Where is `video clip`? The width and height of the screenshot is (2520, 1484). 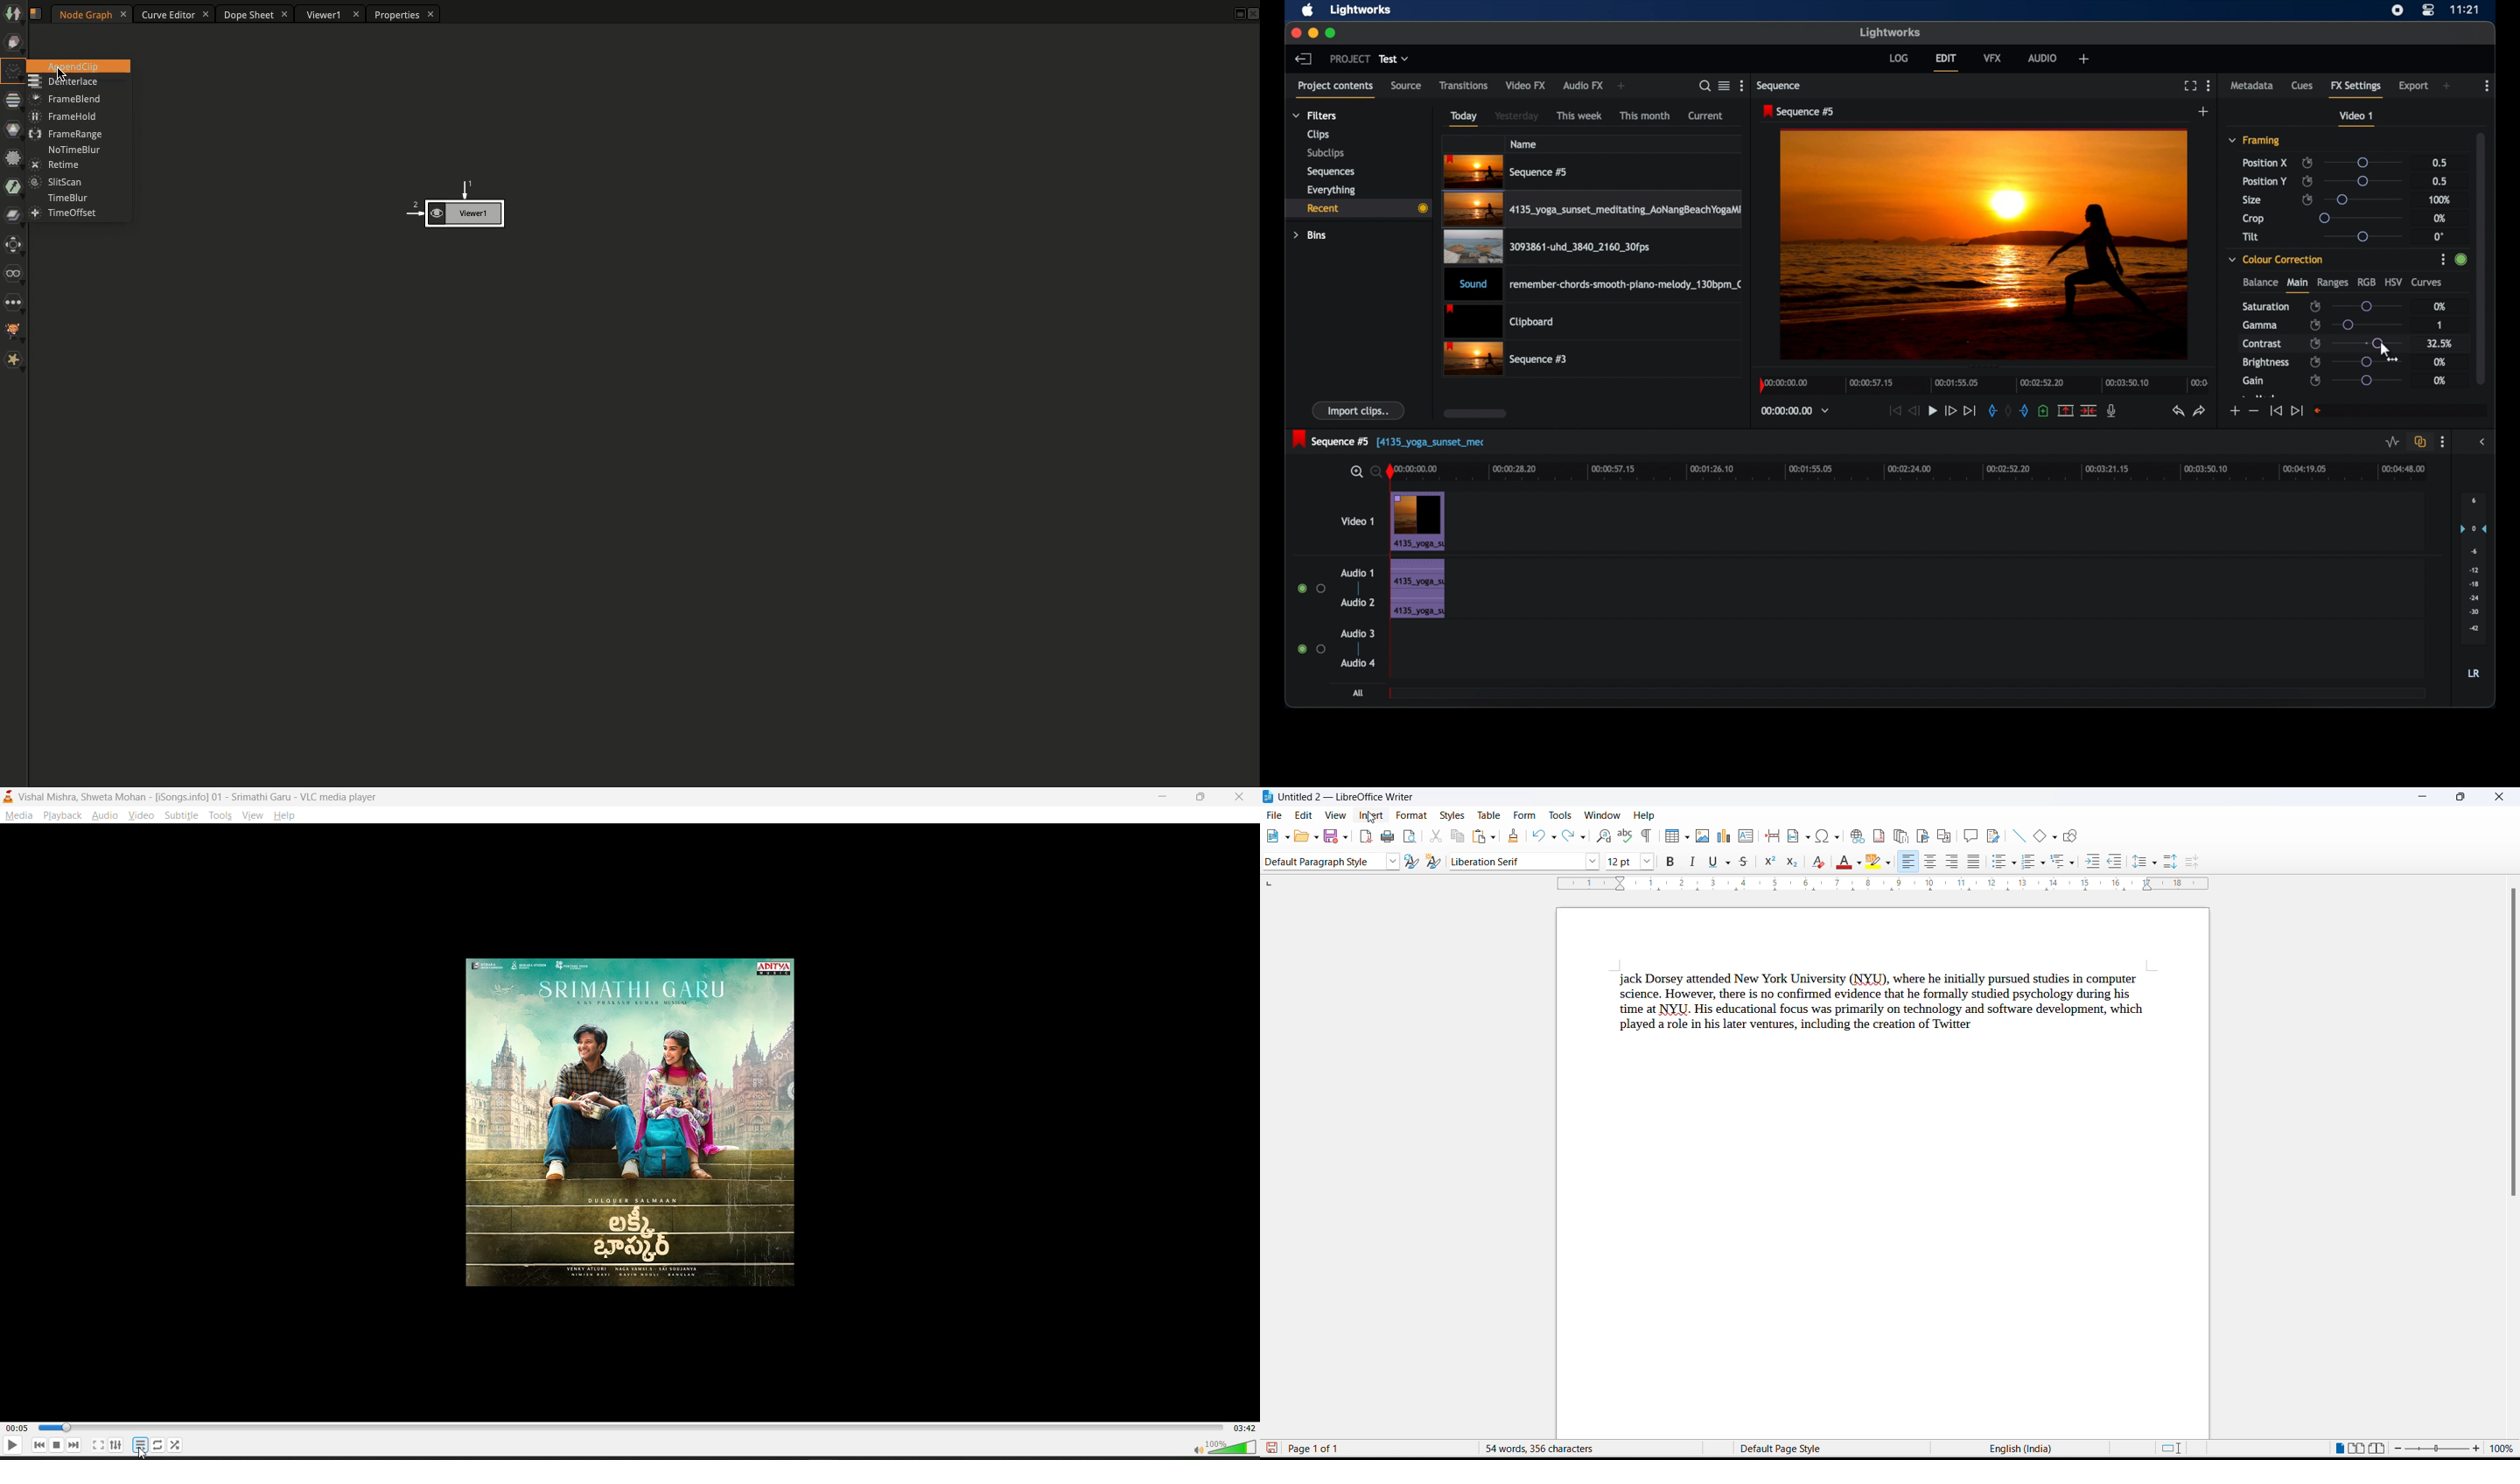 video clip is located at coordinates (1507, 360).